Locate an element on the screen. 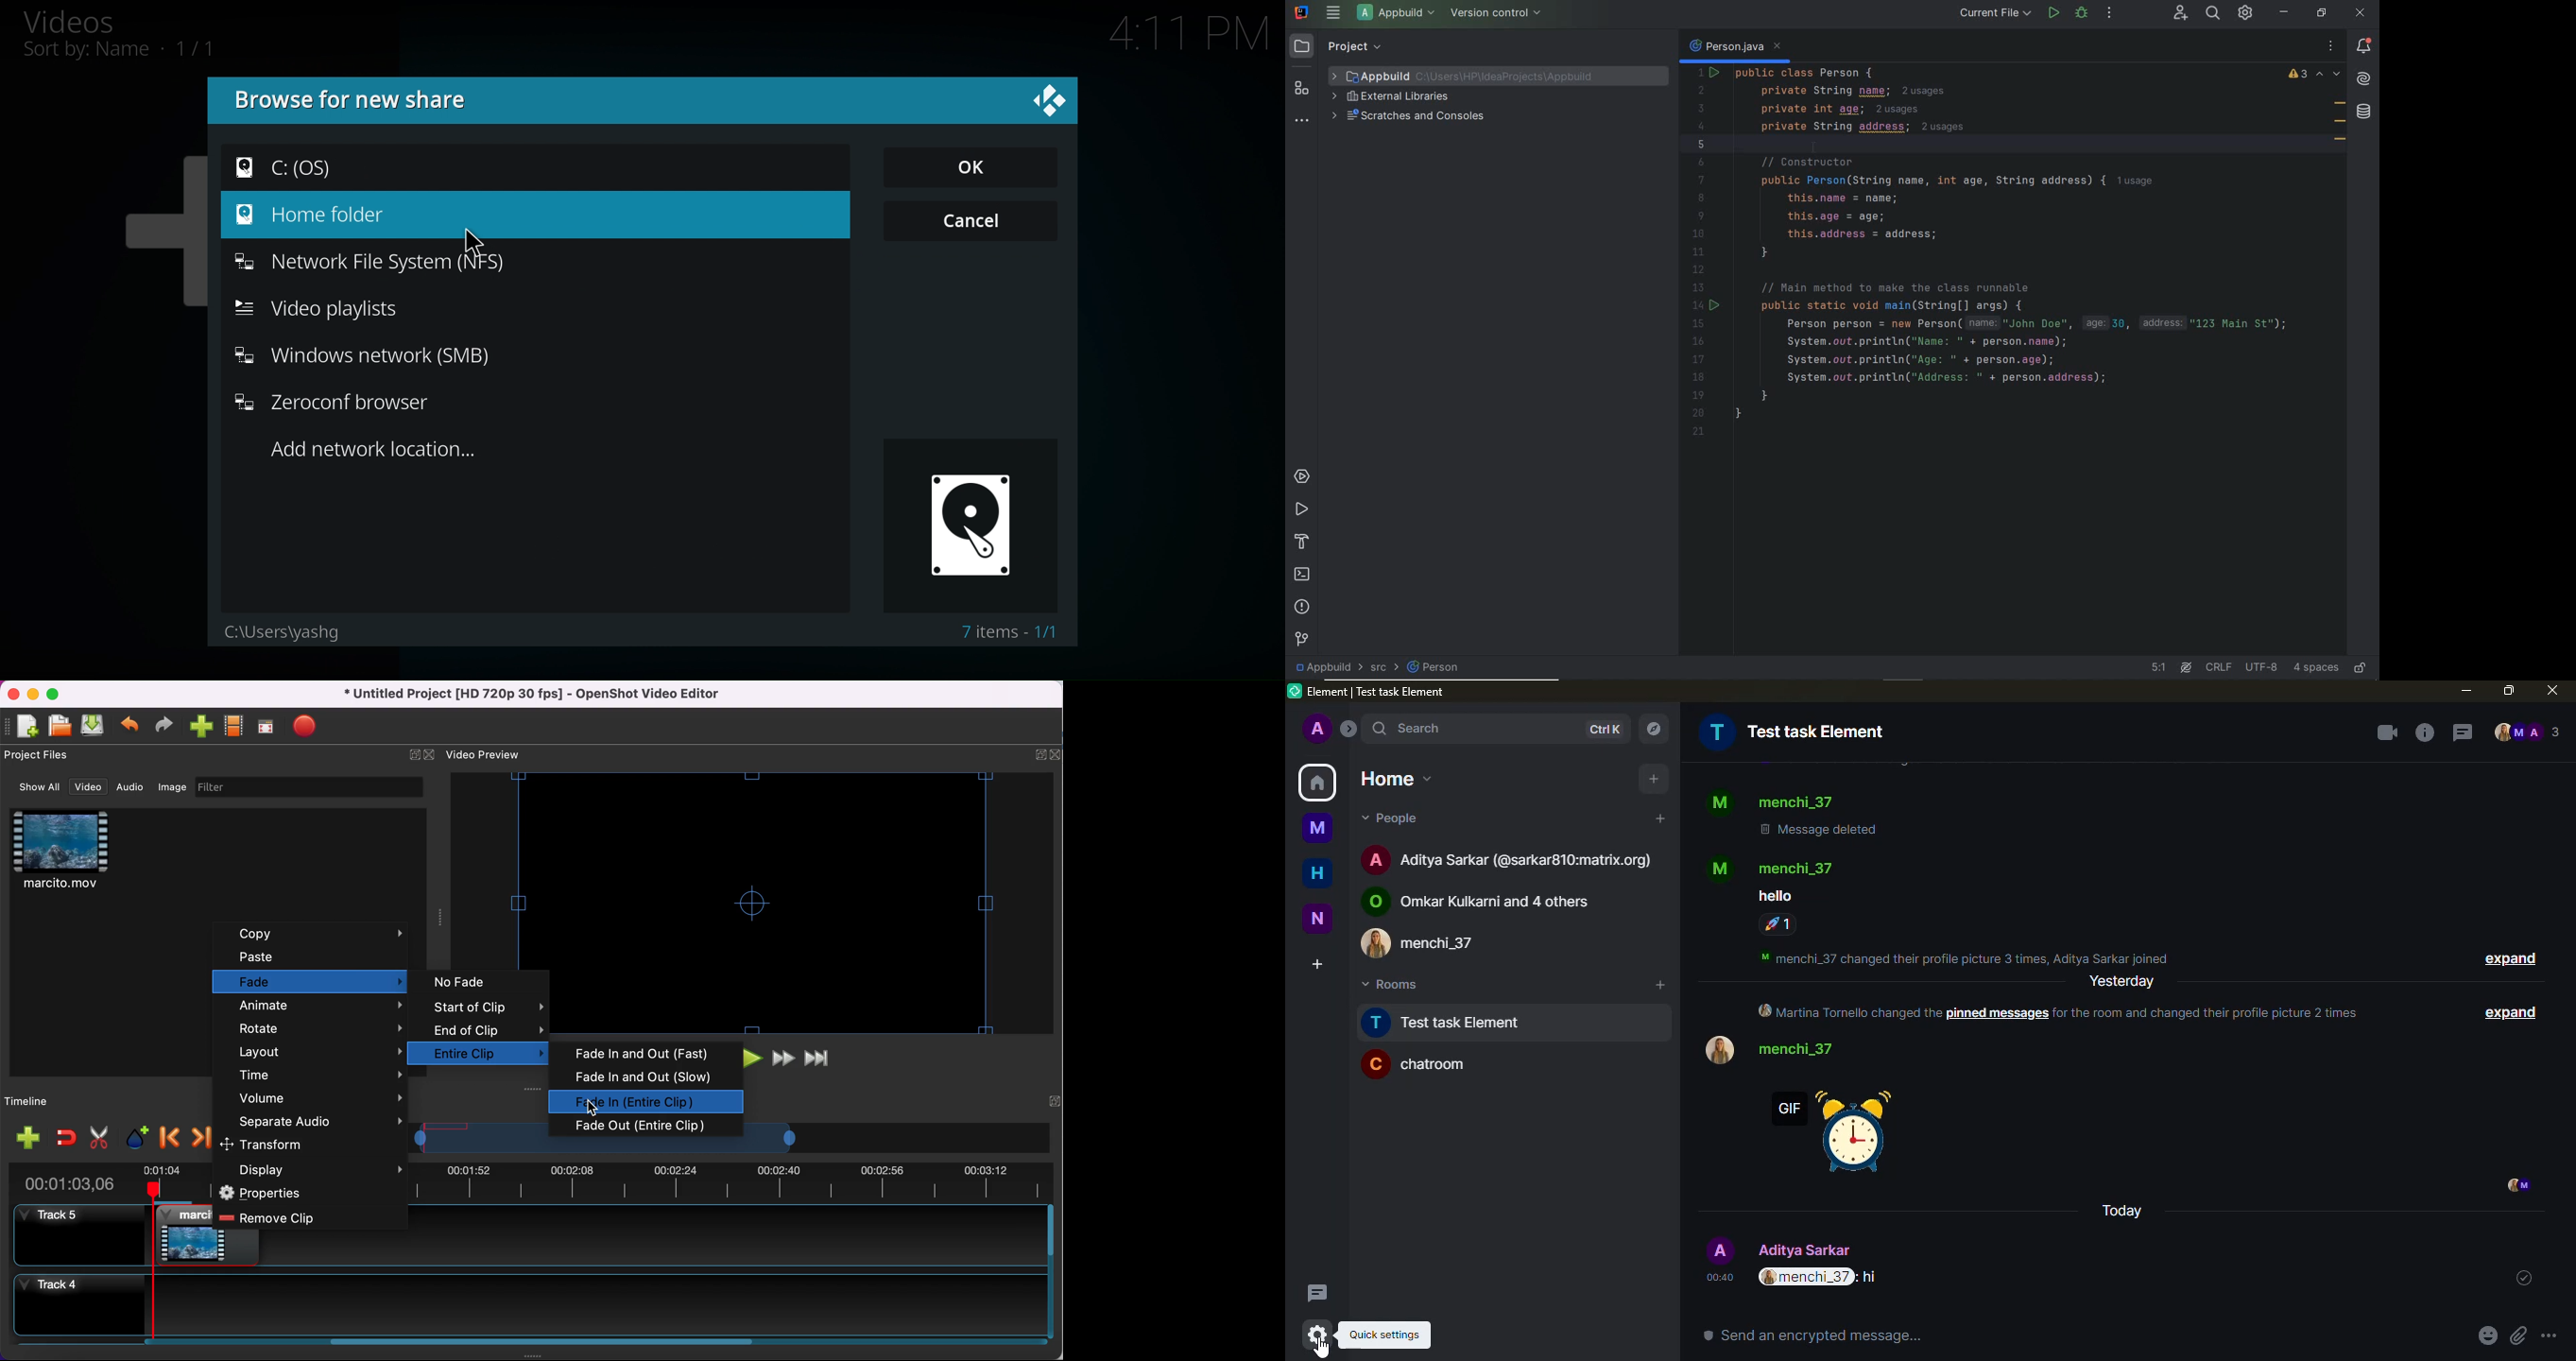  Home Folder is located at coordinates (305, 214).